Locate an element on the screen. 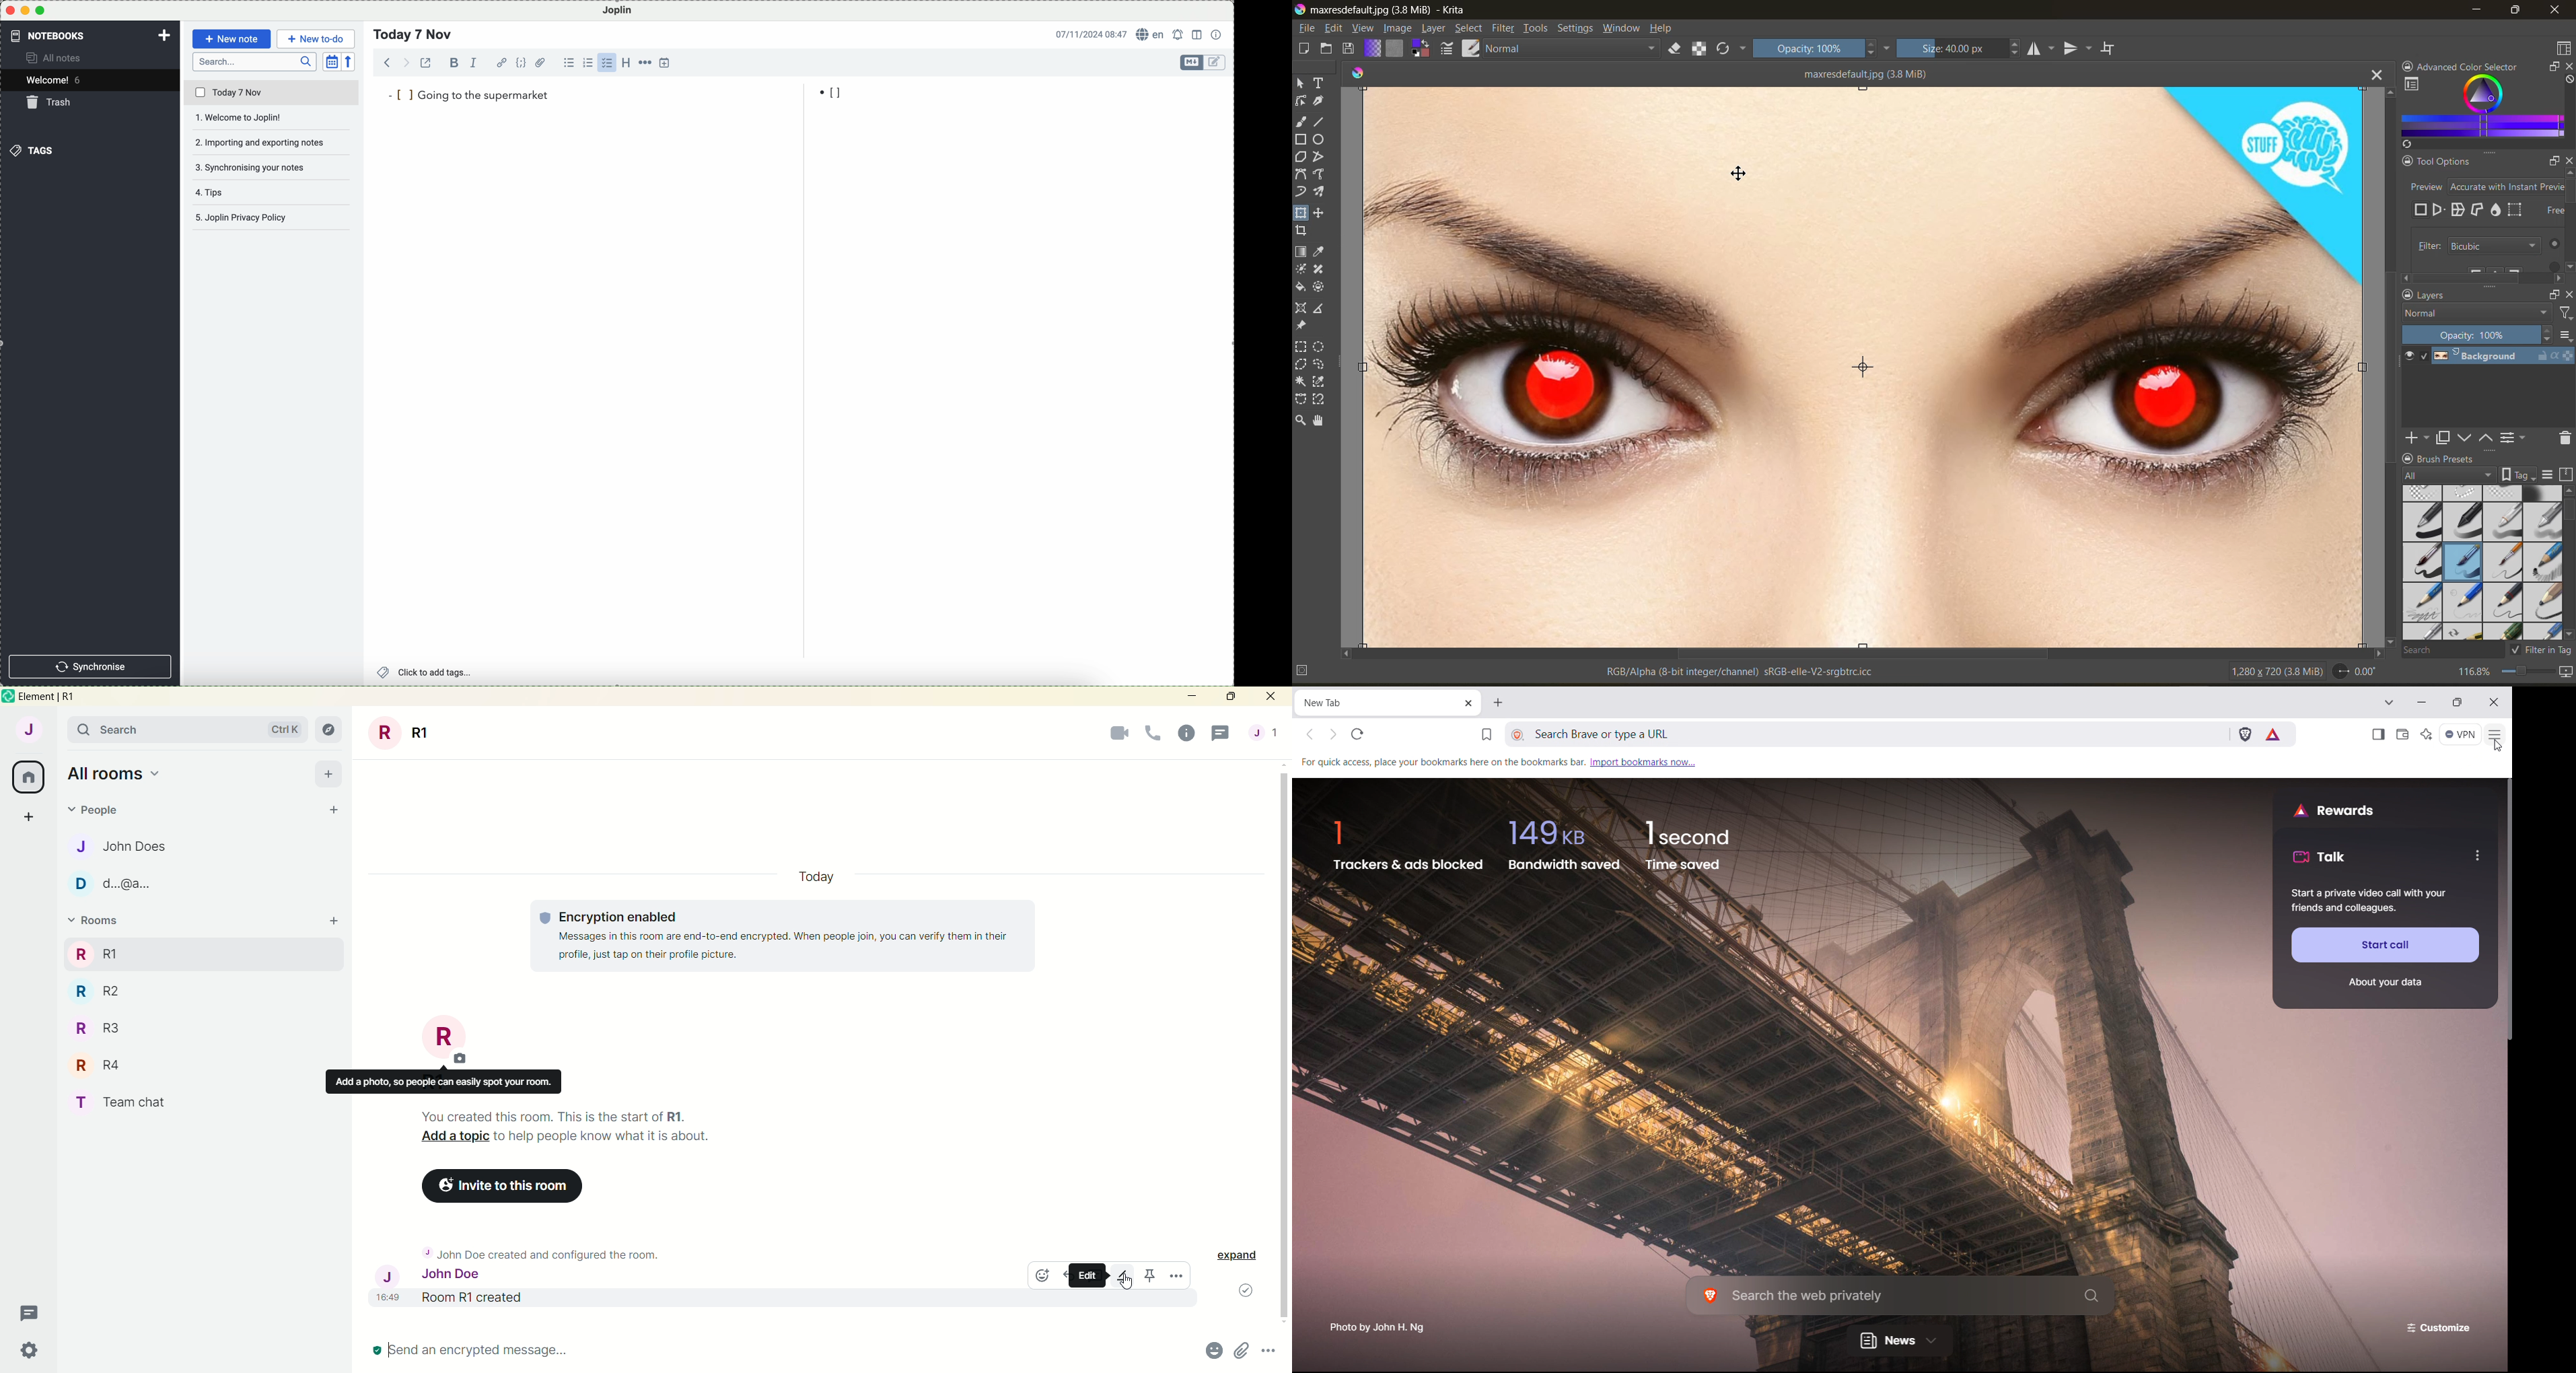 The height and width of the screenshot is (1400, 2576). toggle sort order field is located at coordinates (332, 62).